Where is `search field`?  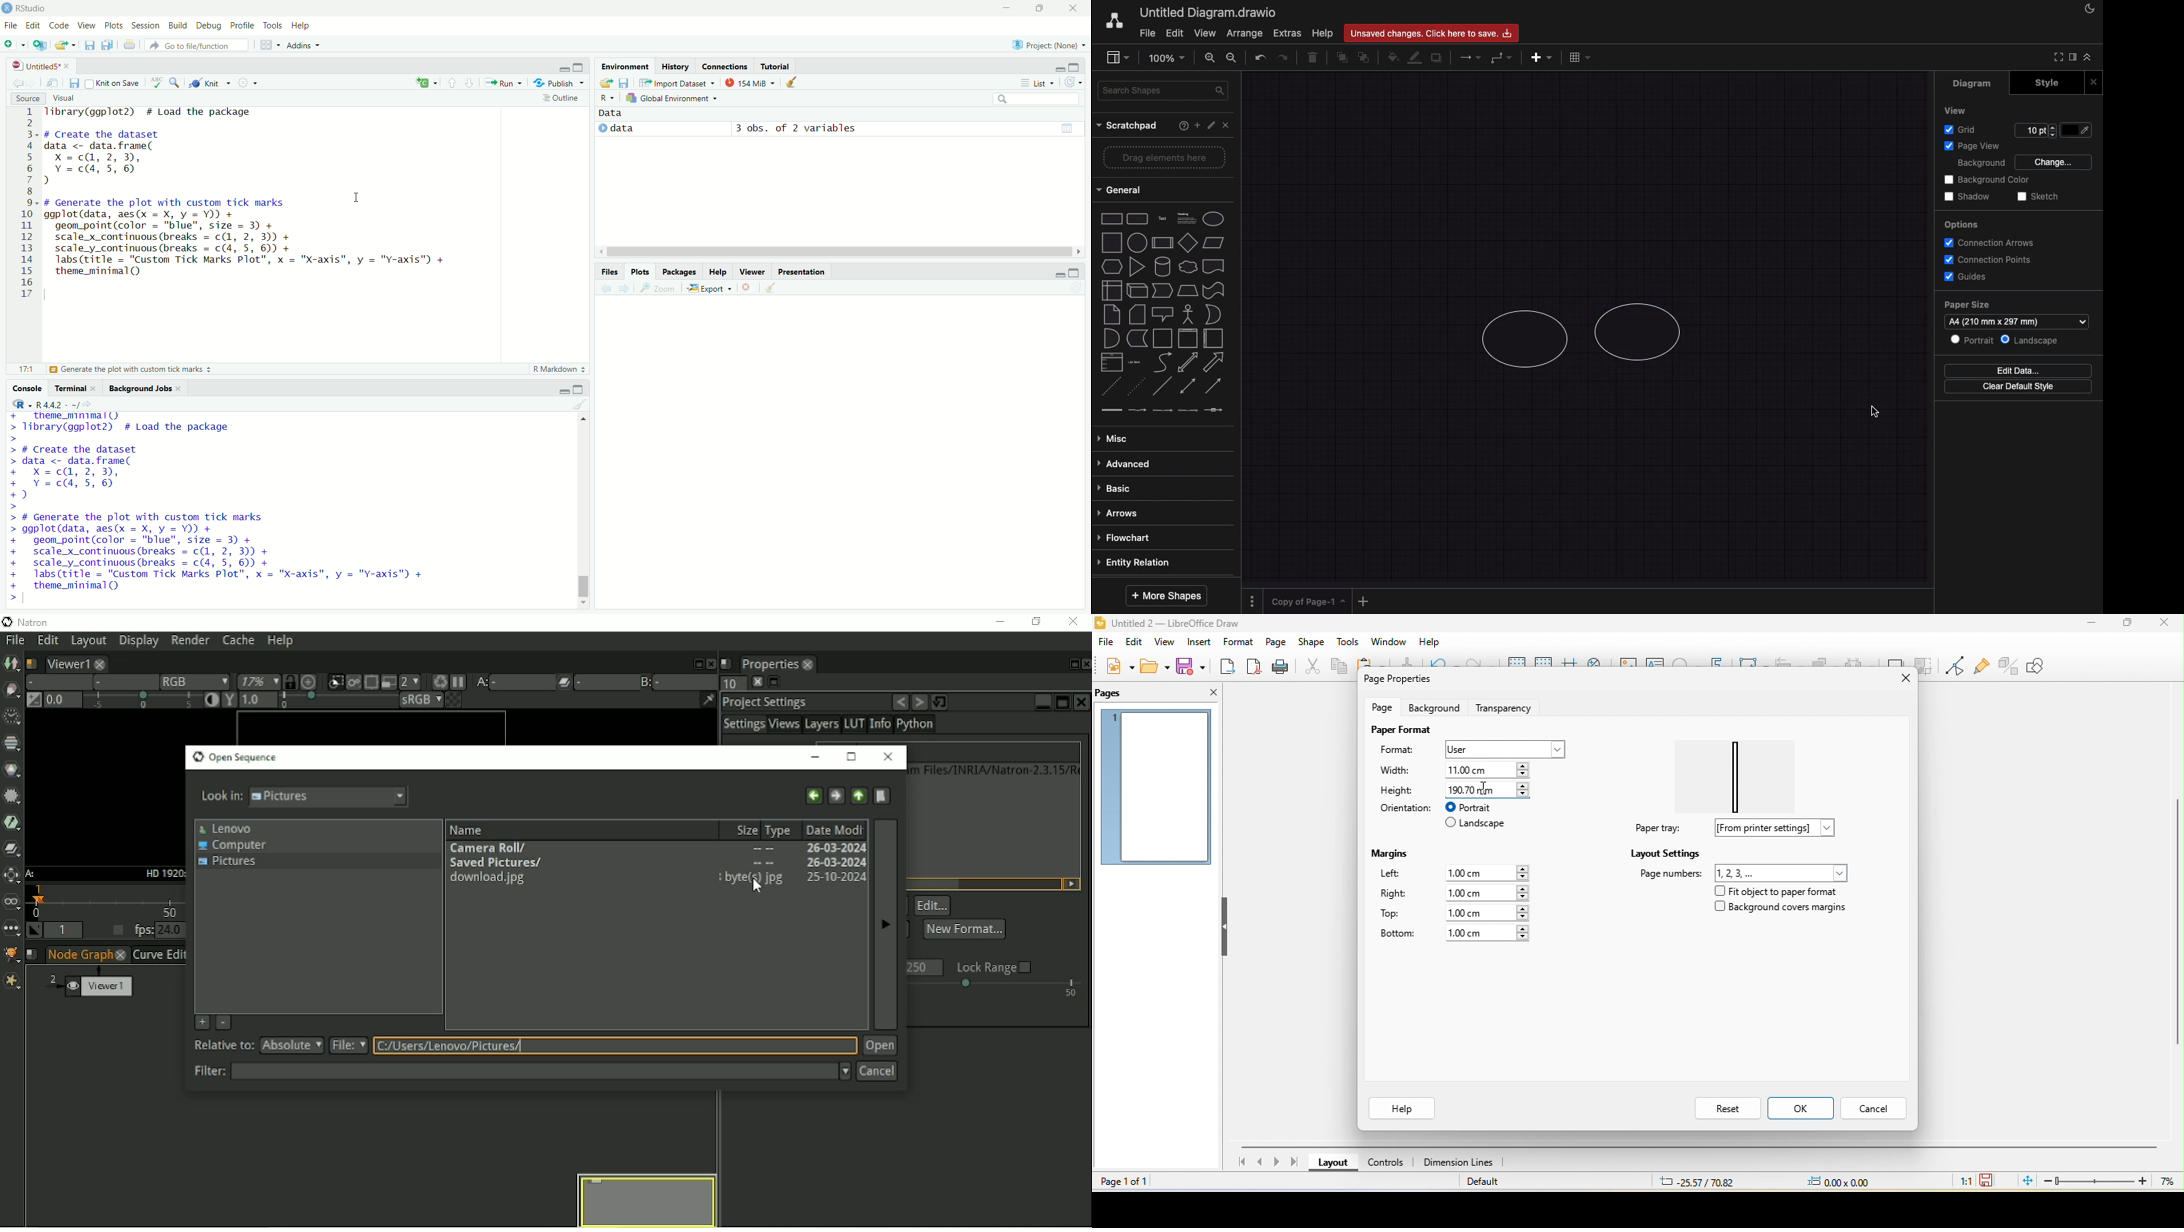
search field is located at coordinates (1039, 101).